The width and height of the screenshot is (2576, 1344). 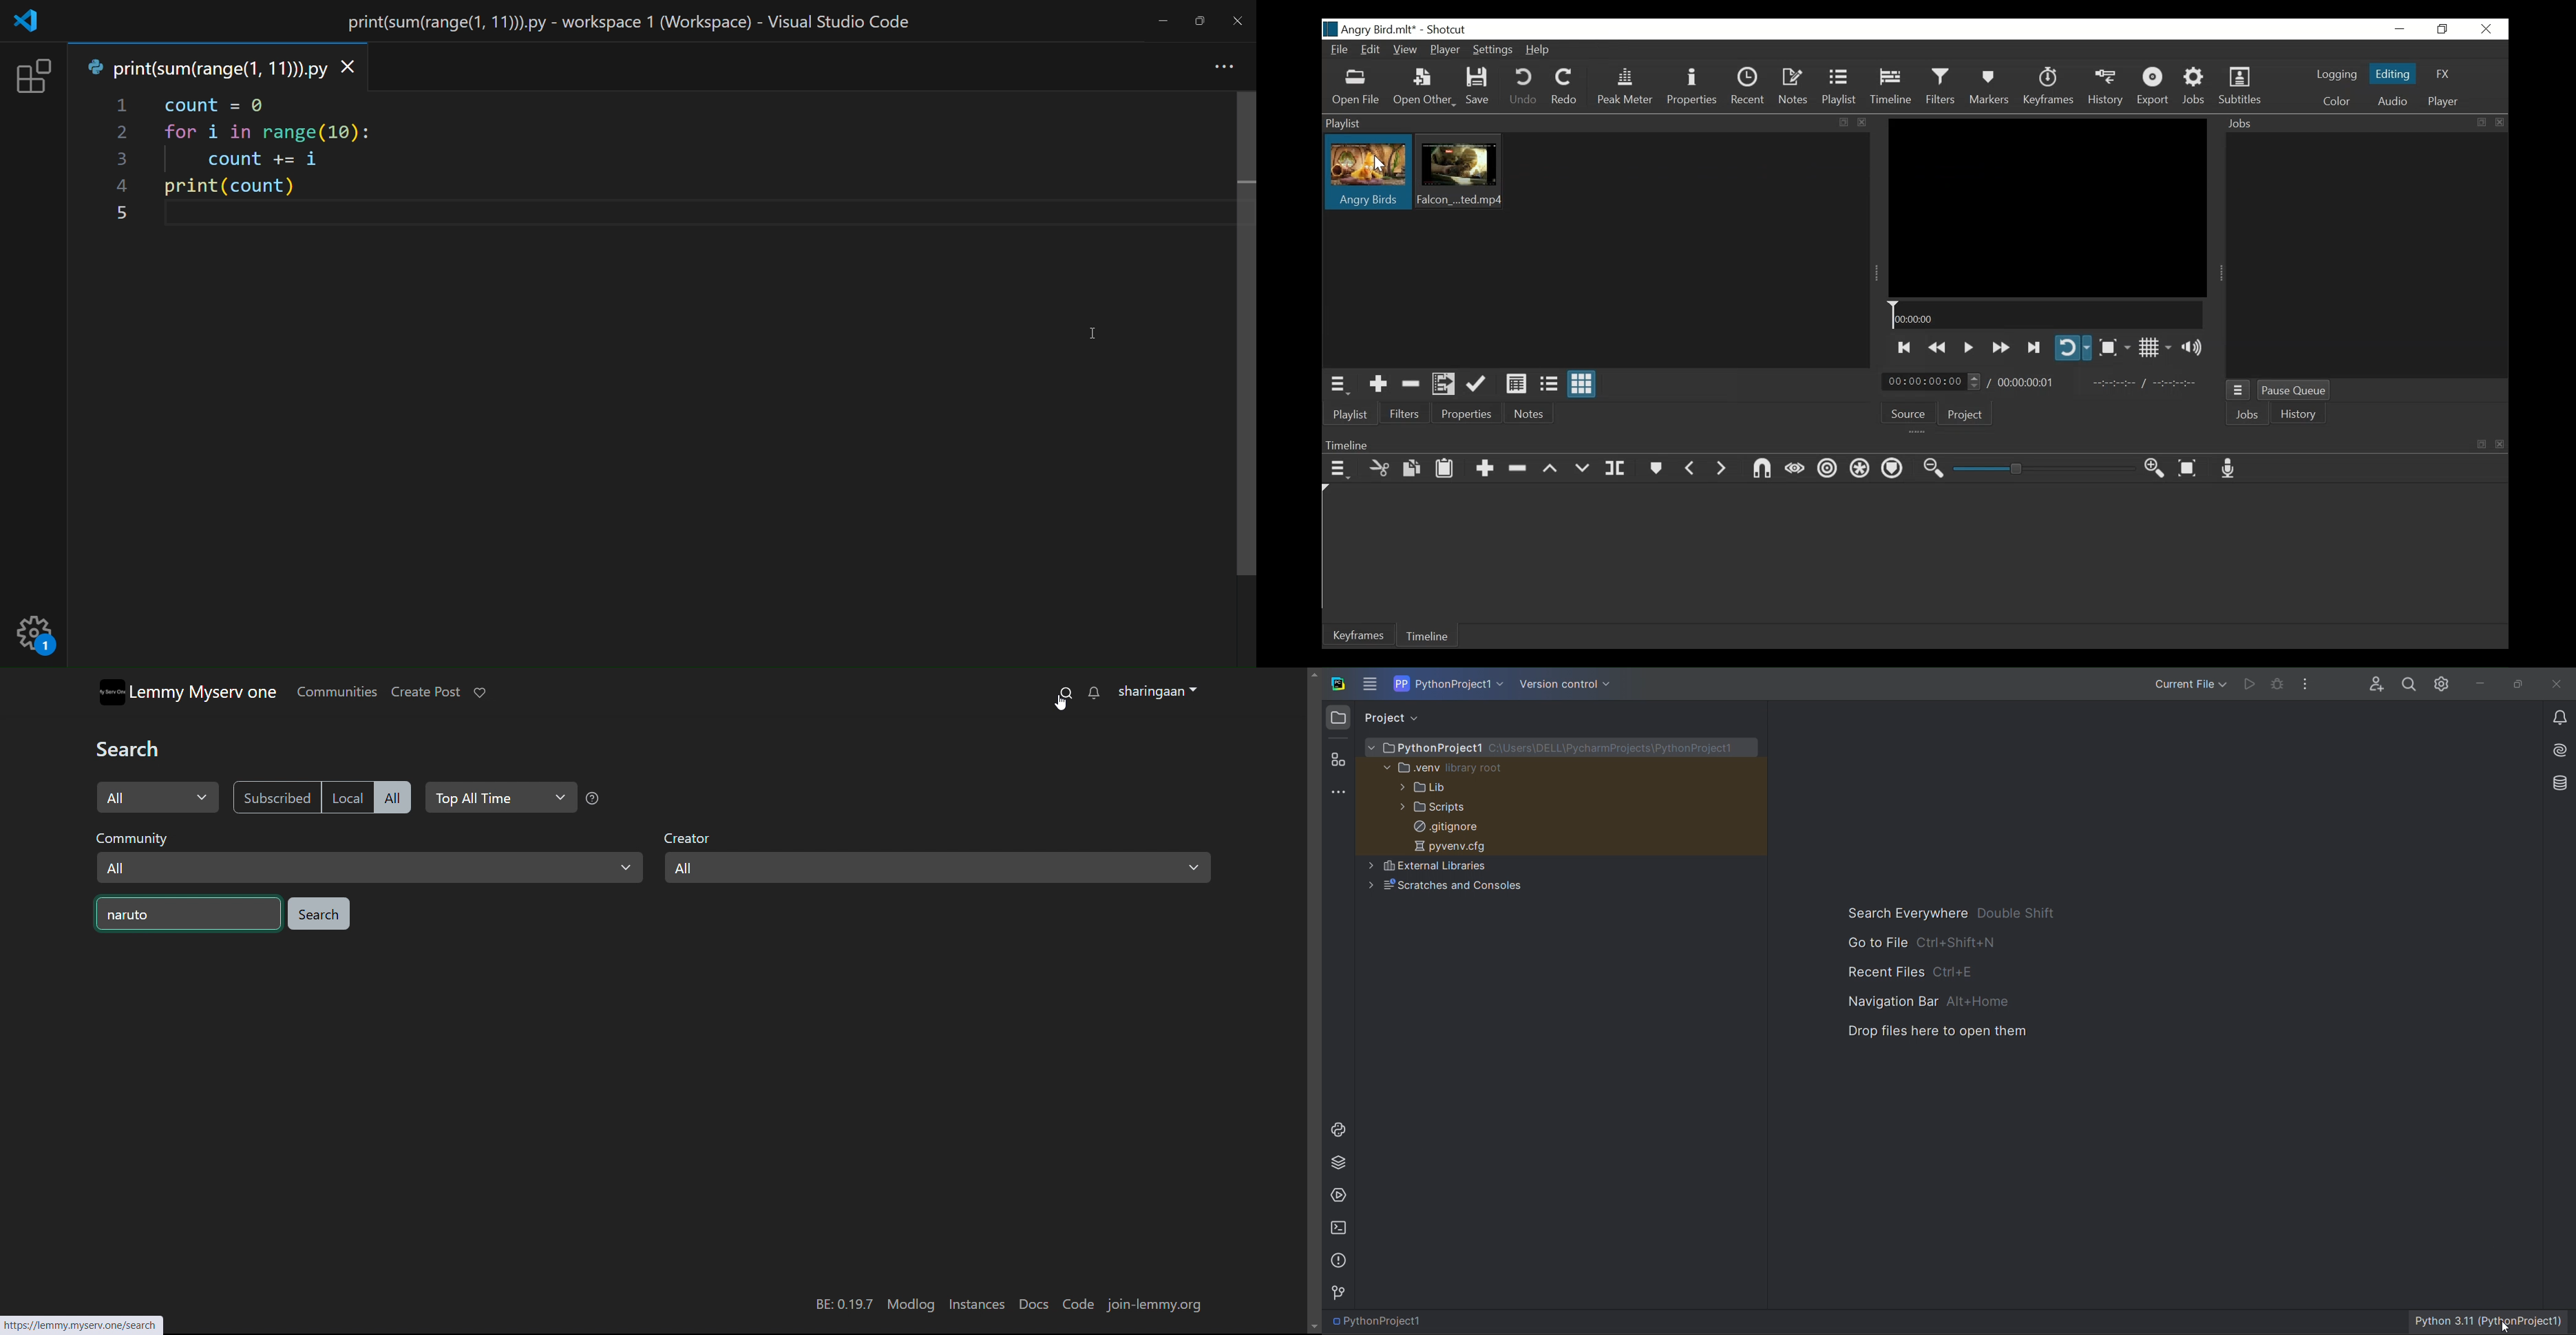 What do you see at coordinates (1519, 467) in the screenshot?
I see `Ripple Delete` at bounding box center [1519, 467].